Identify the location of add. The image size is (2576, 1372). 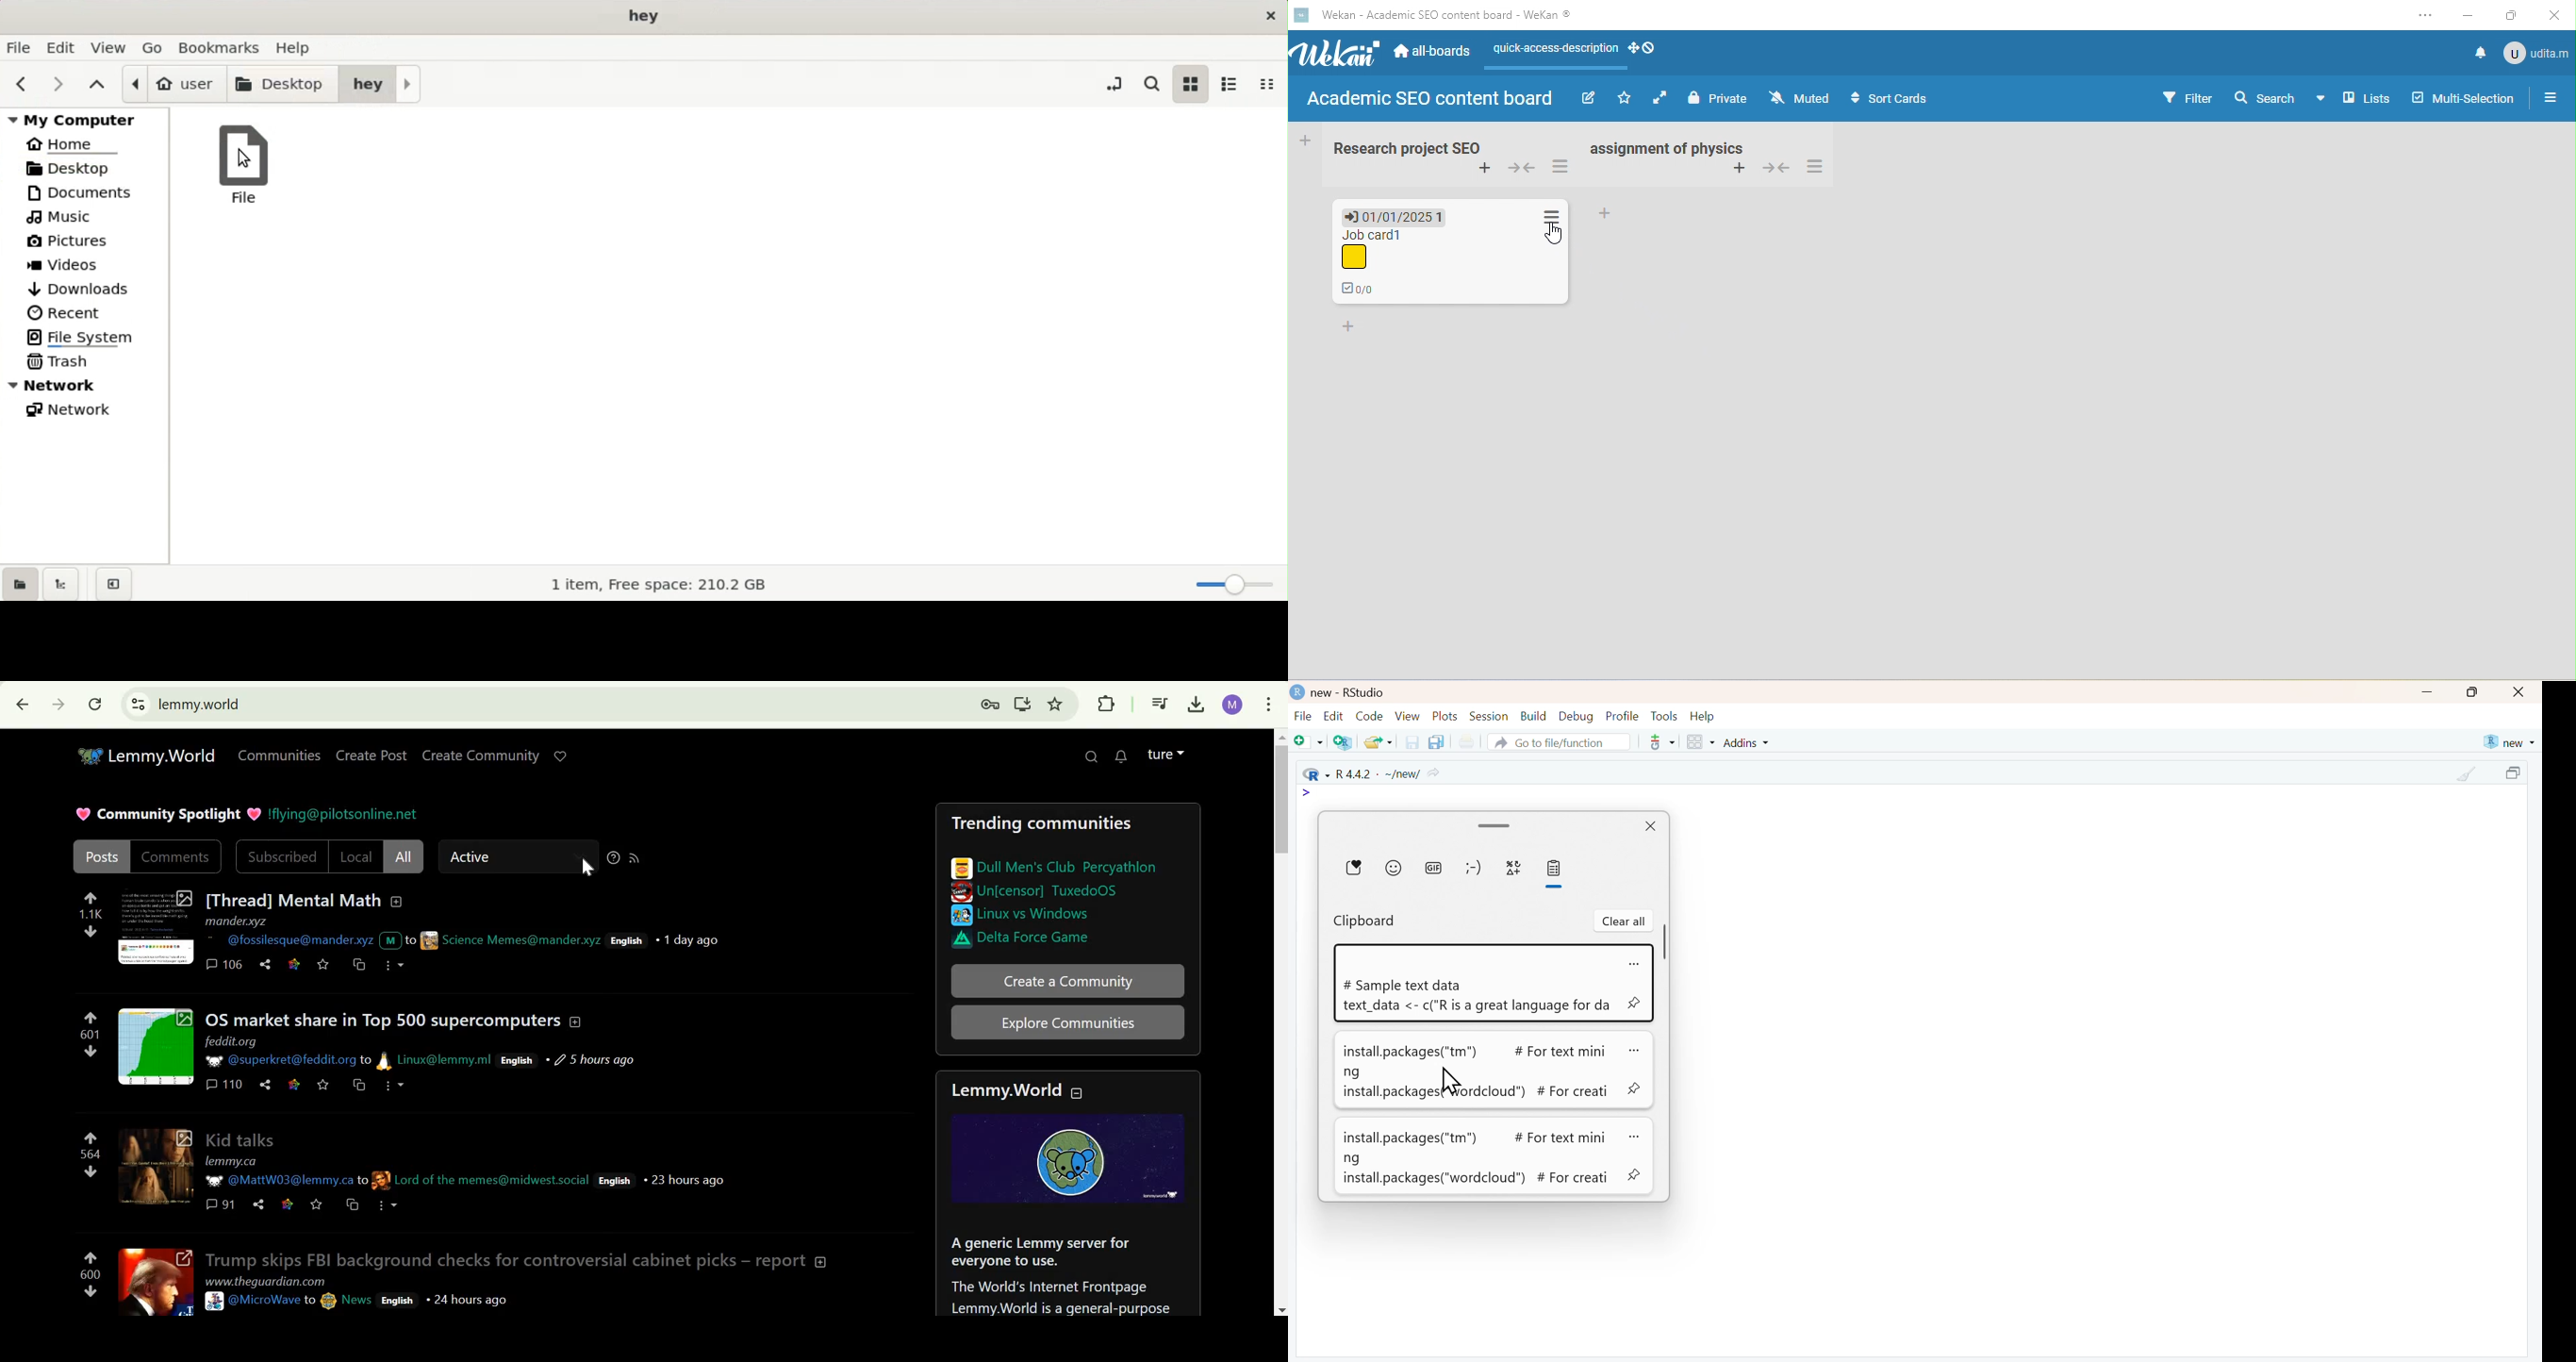
(1739, 169).